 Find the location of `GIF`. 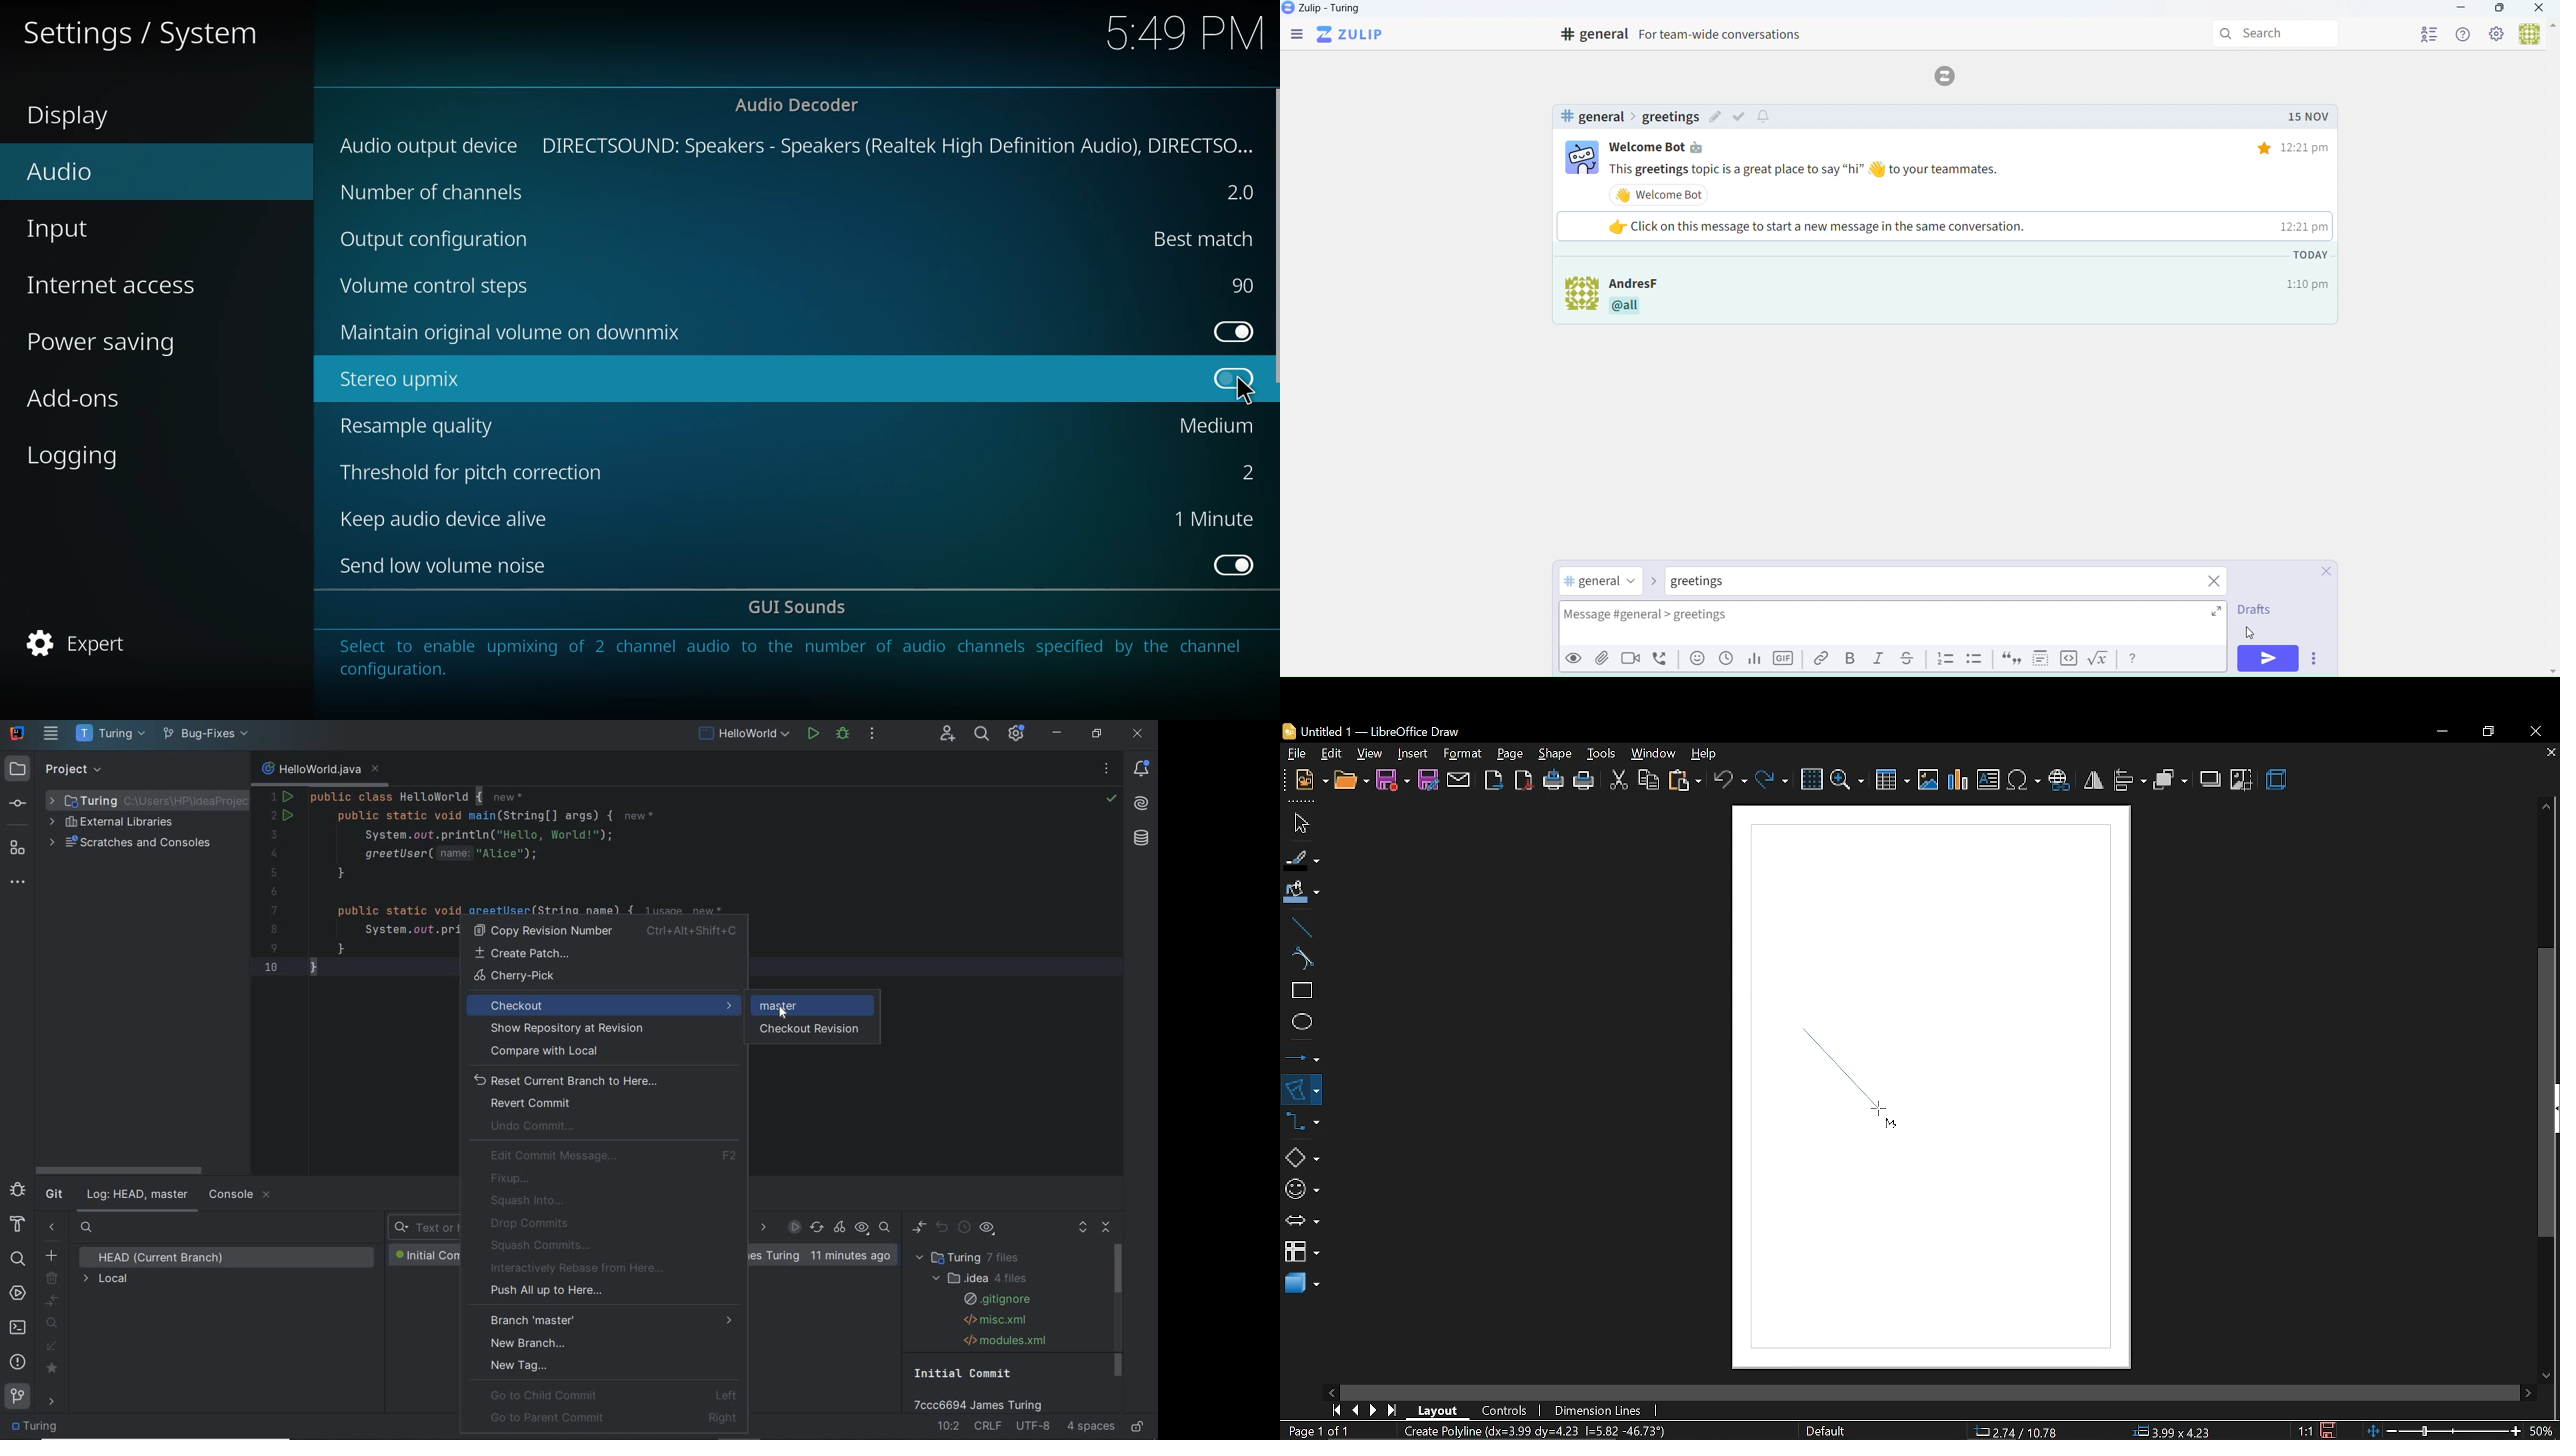

GIF is located at coordinates (1785, 661).